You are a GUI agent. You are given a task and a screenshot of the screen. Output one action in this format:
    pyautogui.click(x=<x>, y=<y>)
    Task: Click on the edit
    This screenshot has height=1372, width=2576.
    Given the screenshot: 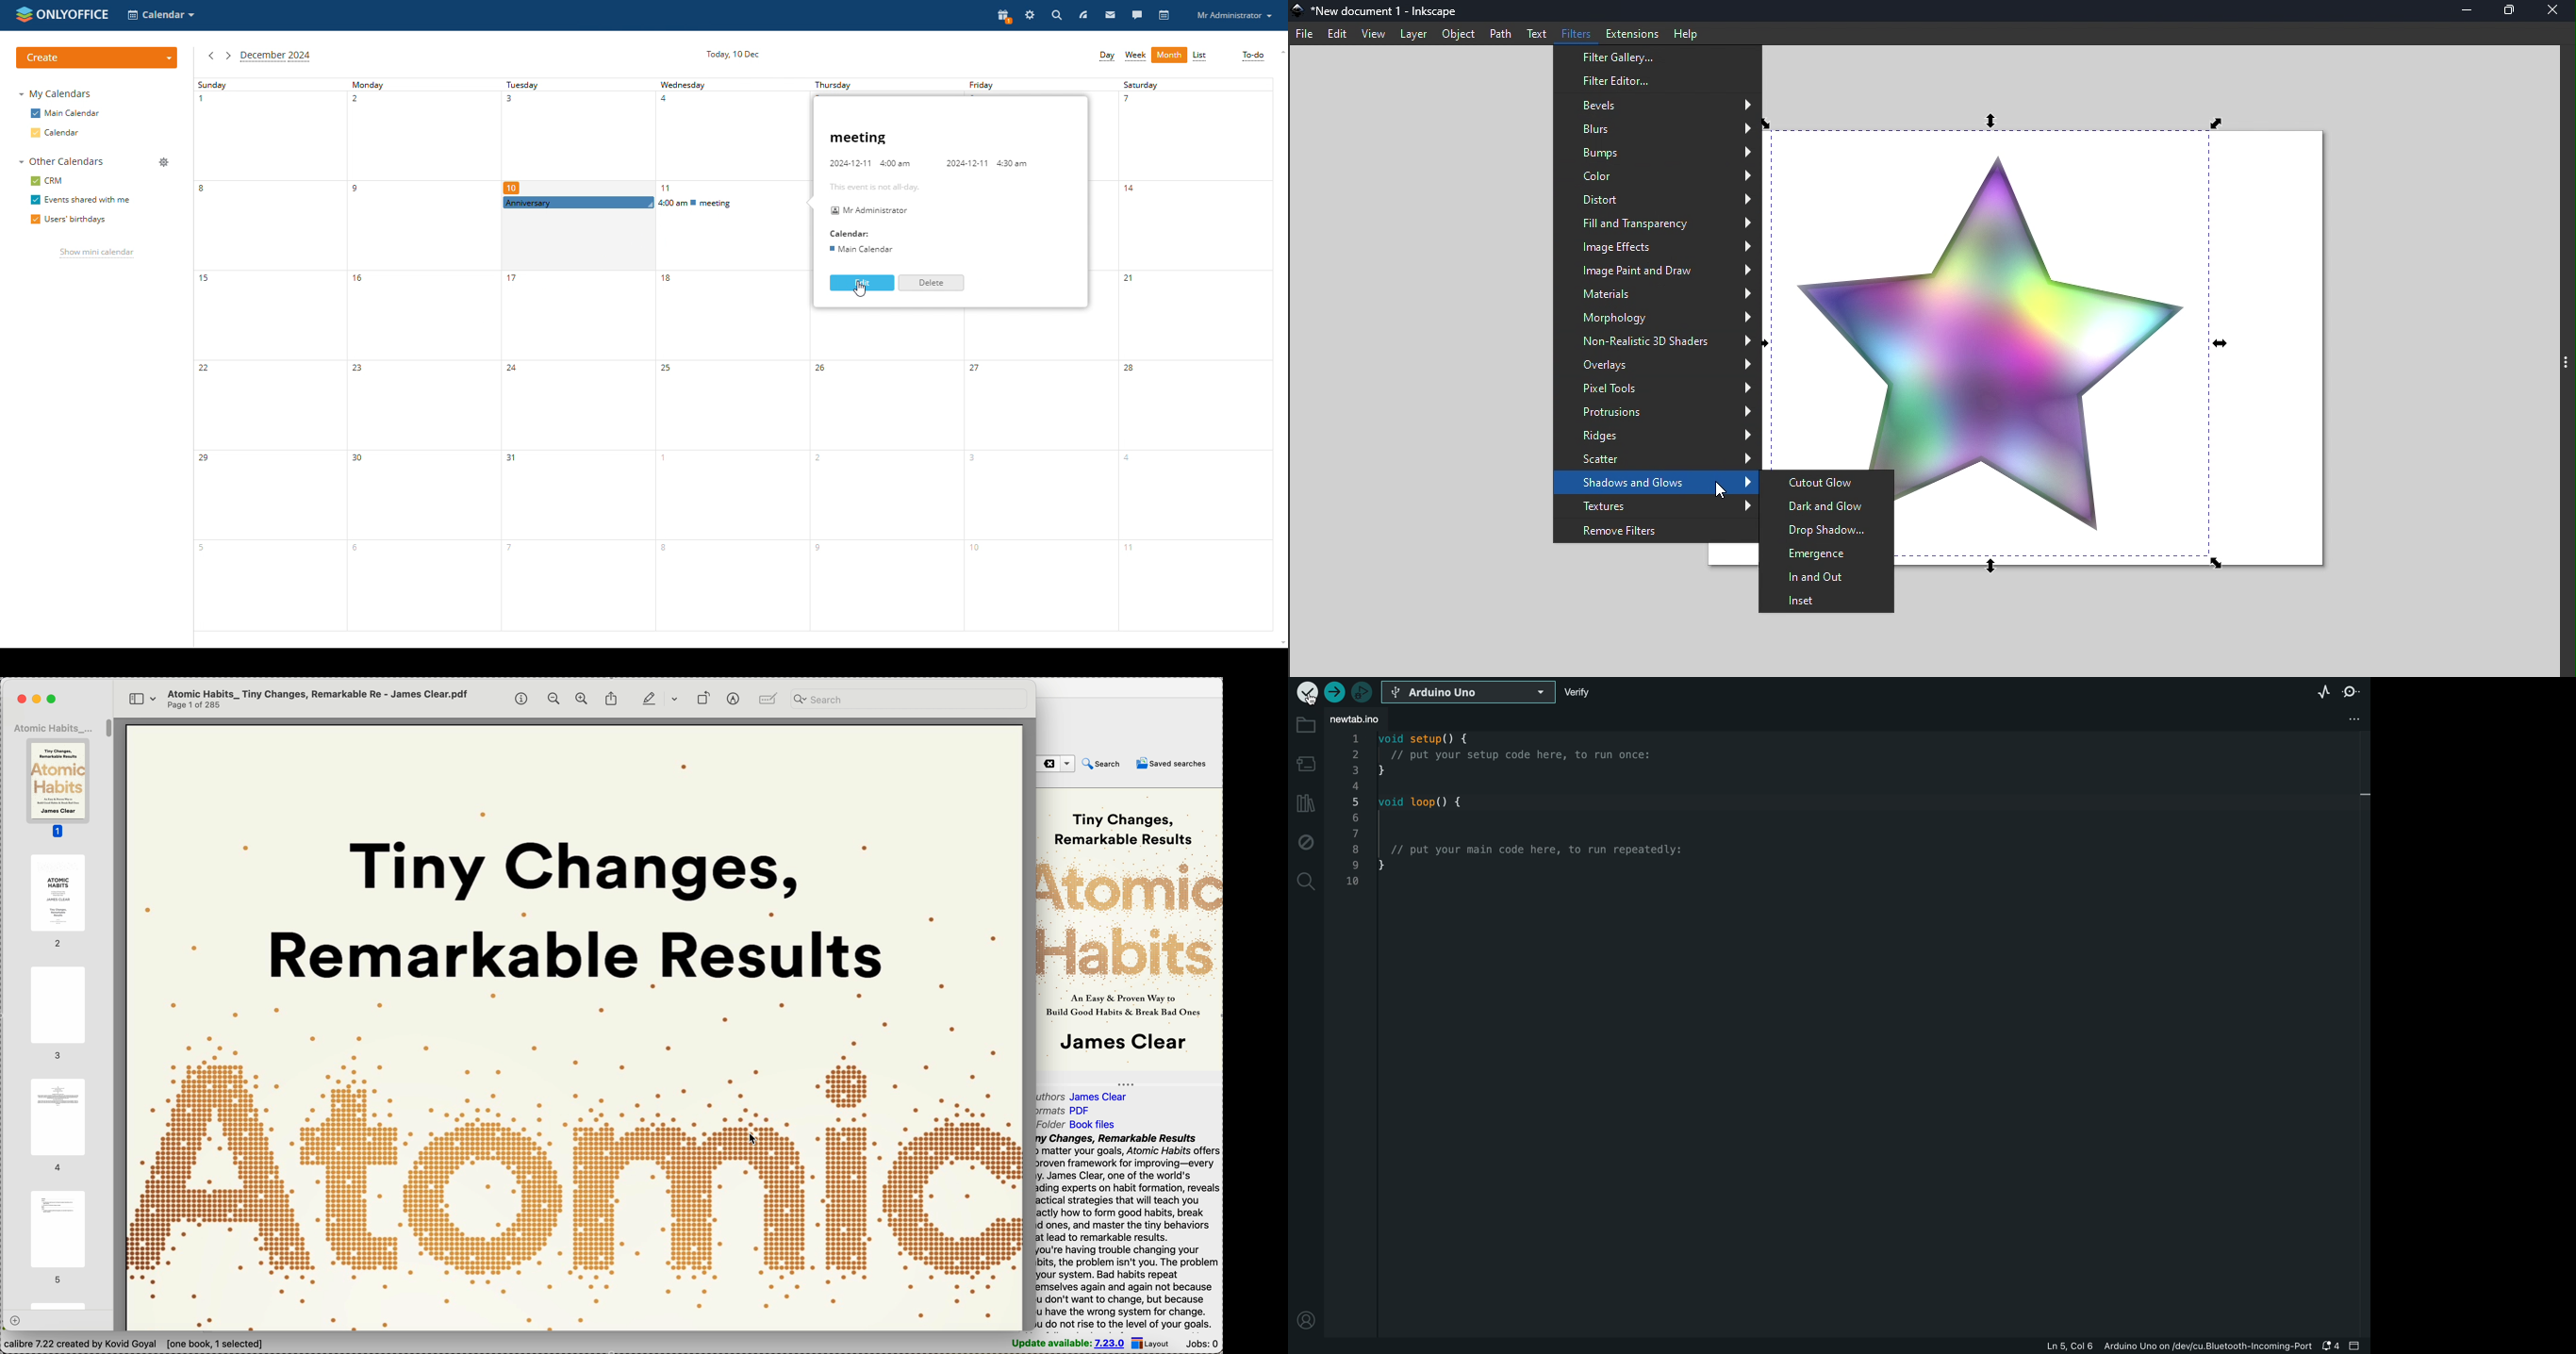 What is the action you would take?
    pyautogui.click(x=1337, y=34)
    